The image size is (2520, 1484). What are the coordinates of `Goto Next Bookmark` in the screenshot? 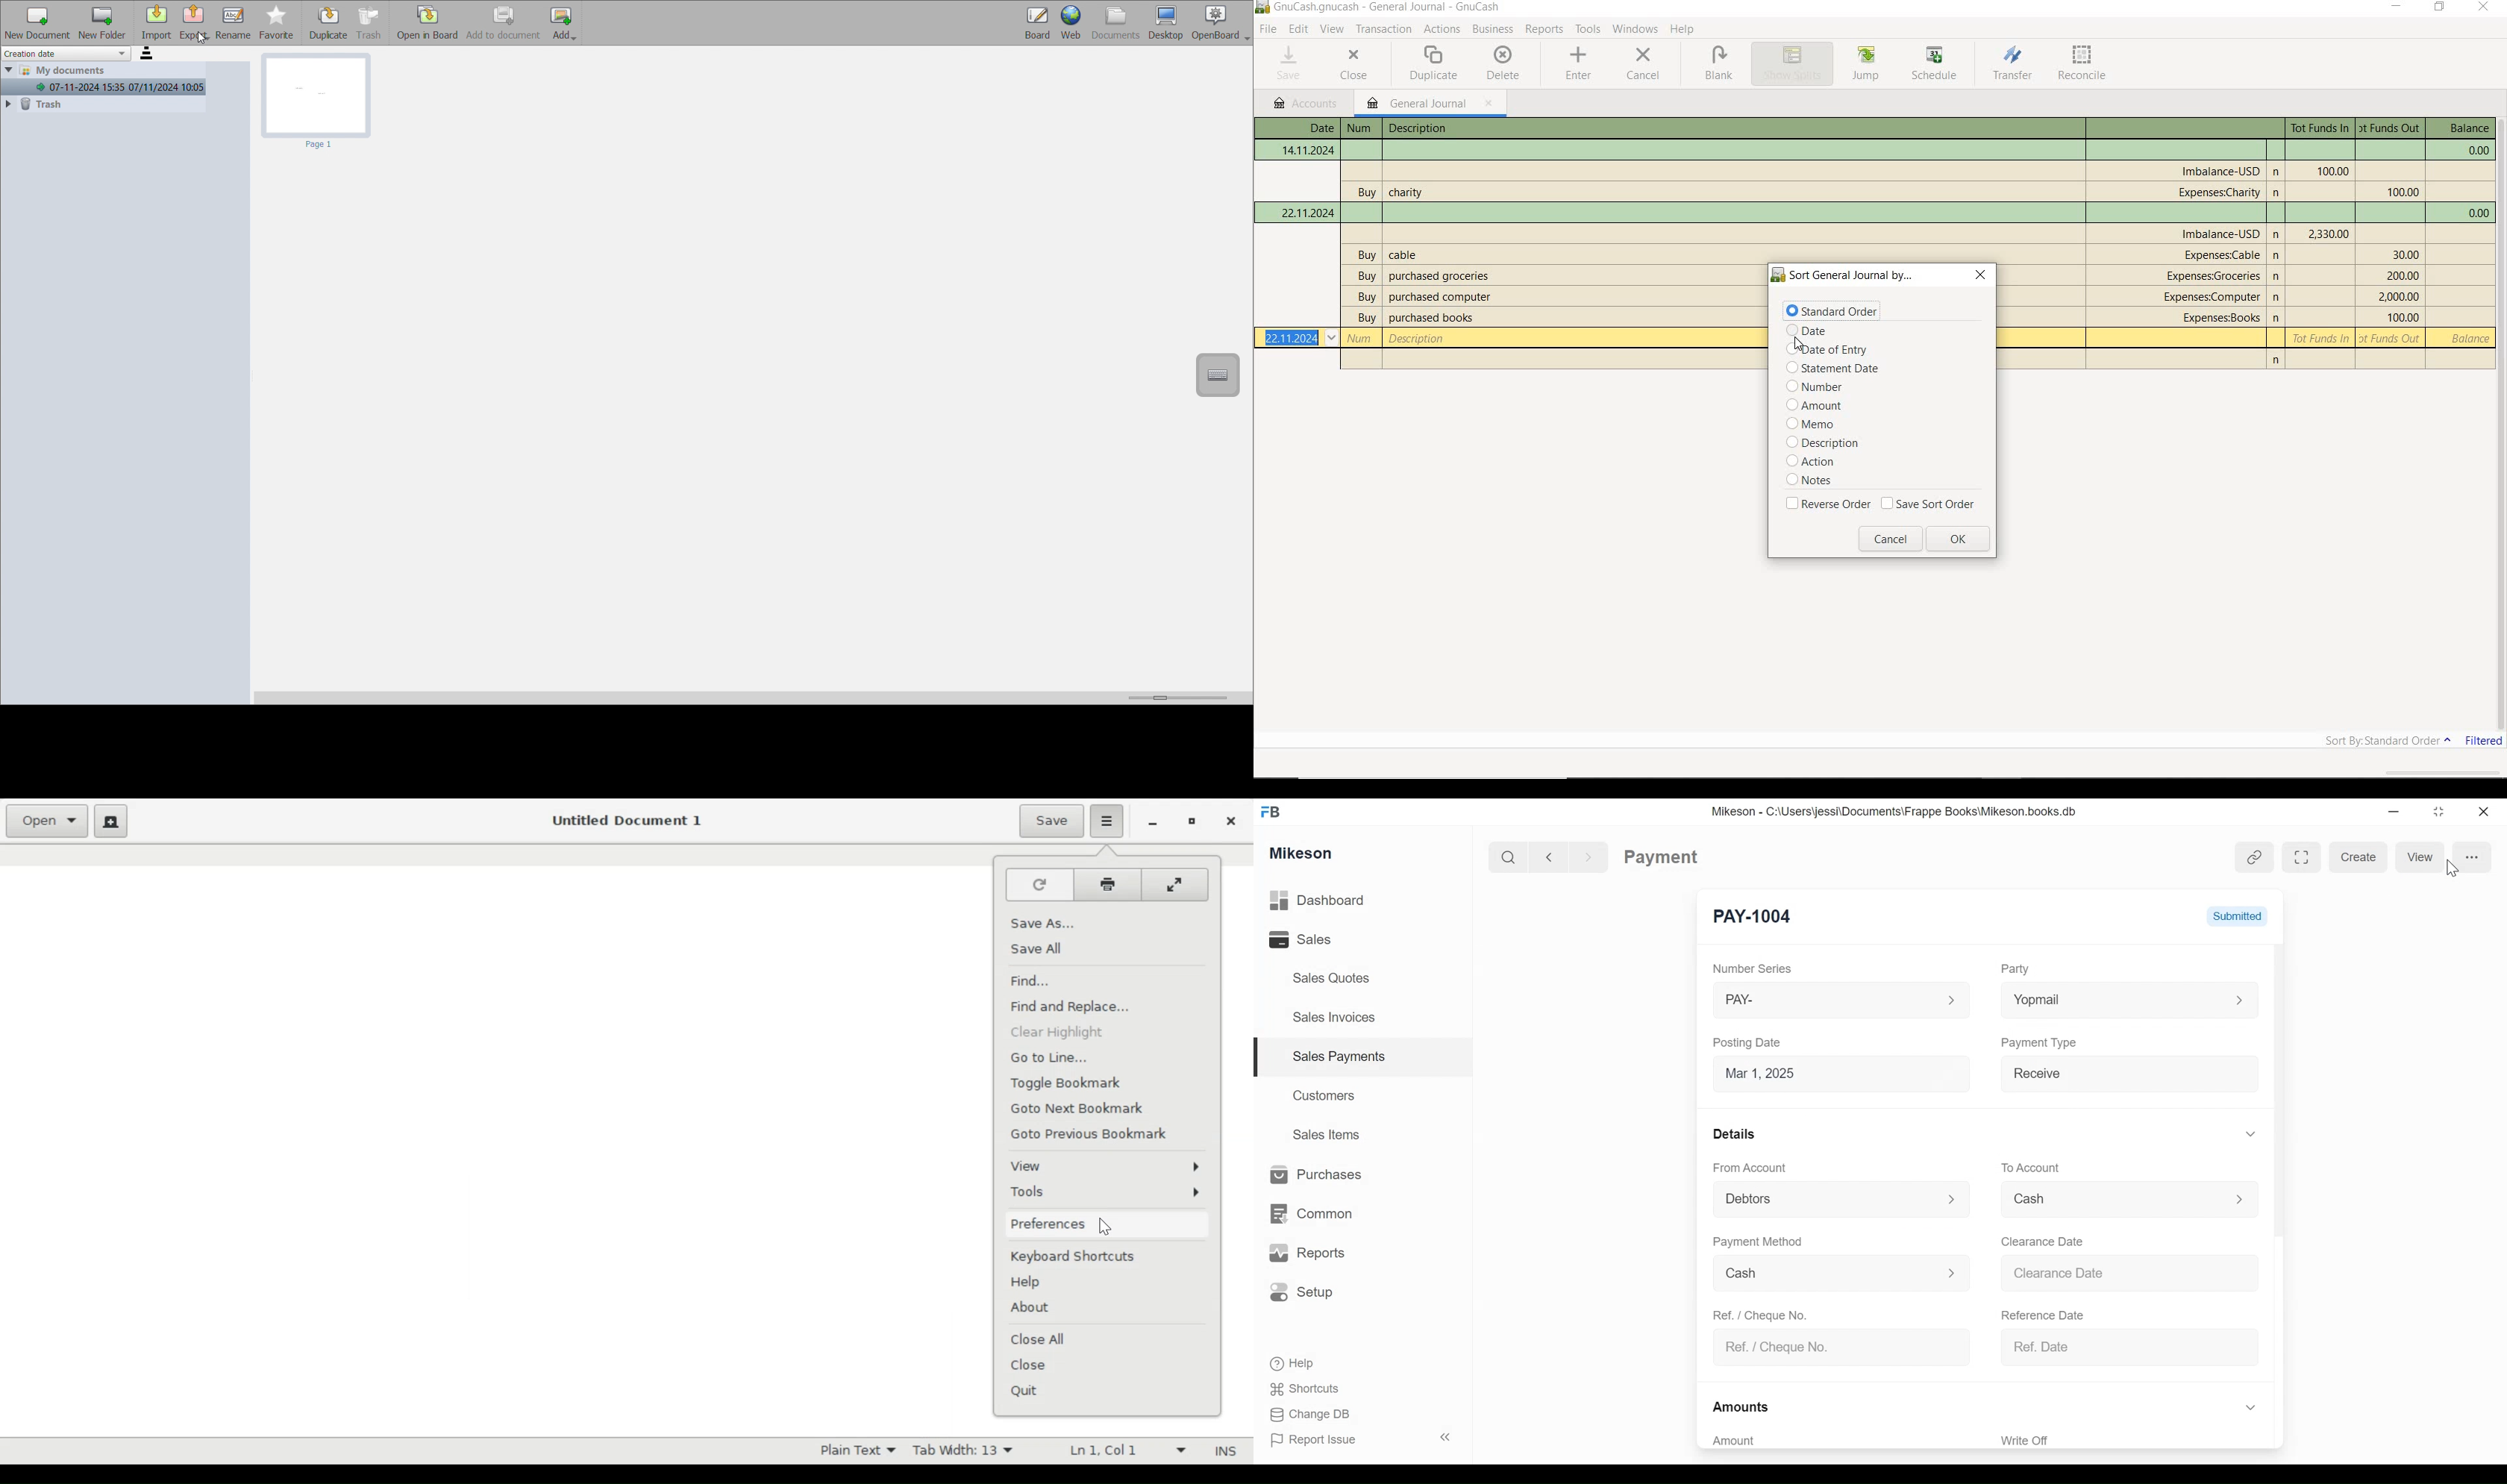 It's located at (1080, 1109).